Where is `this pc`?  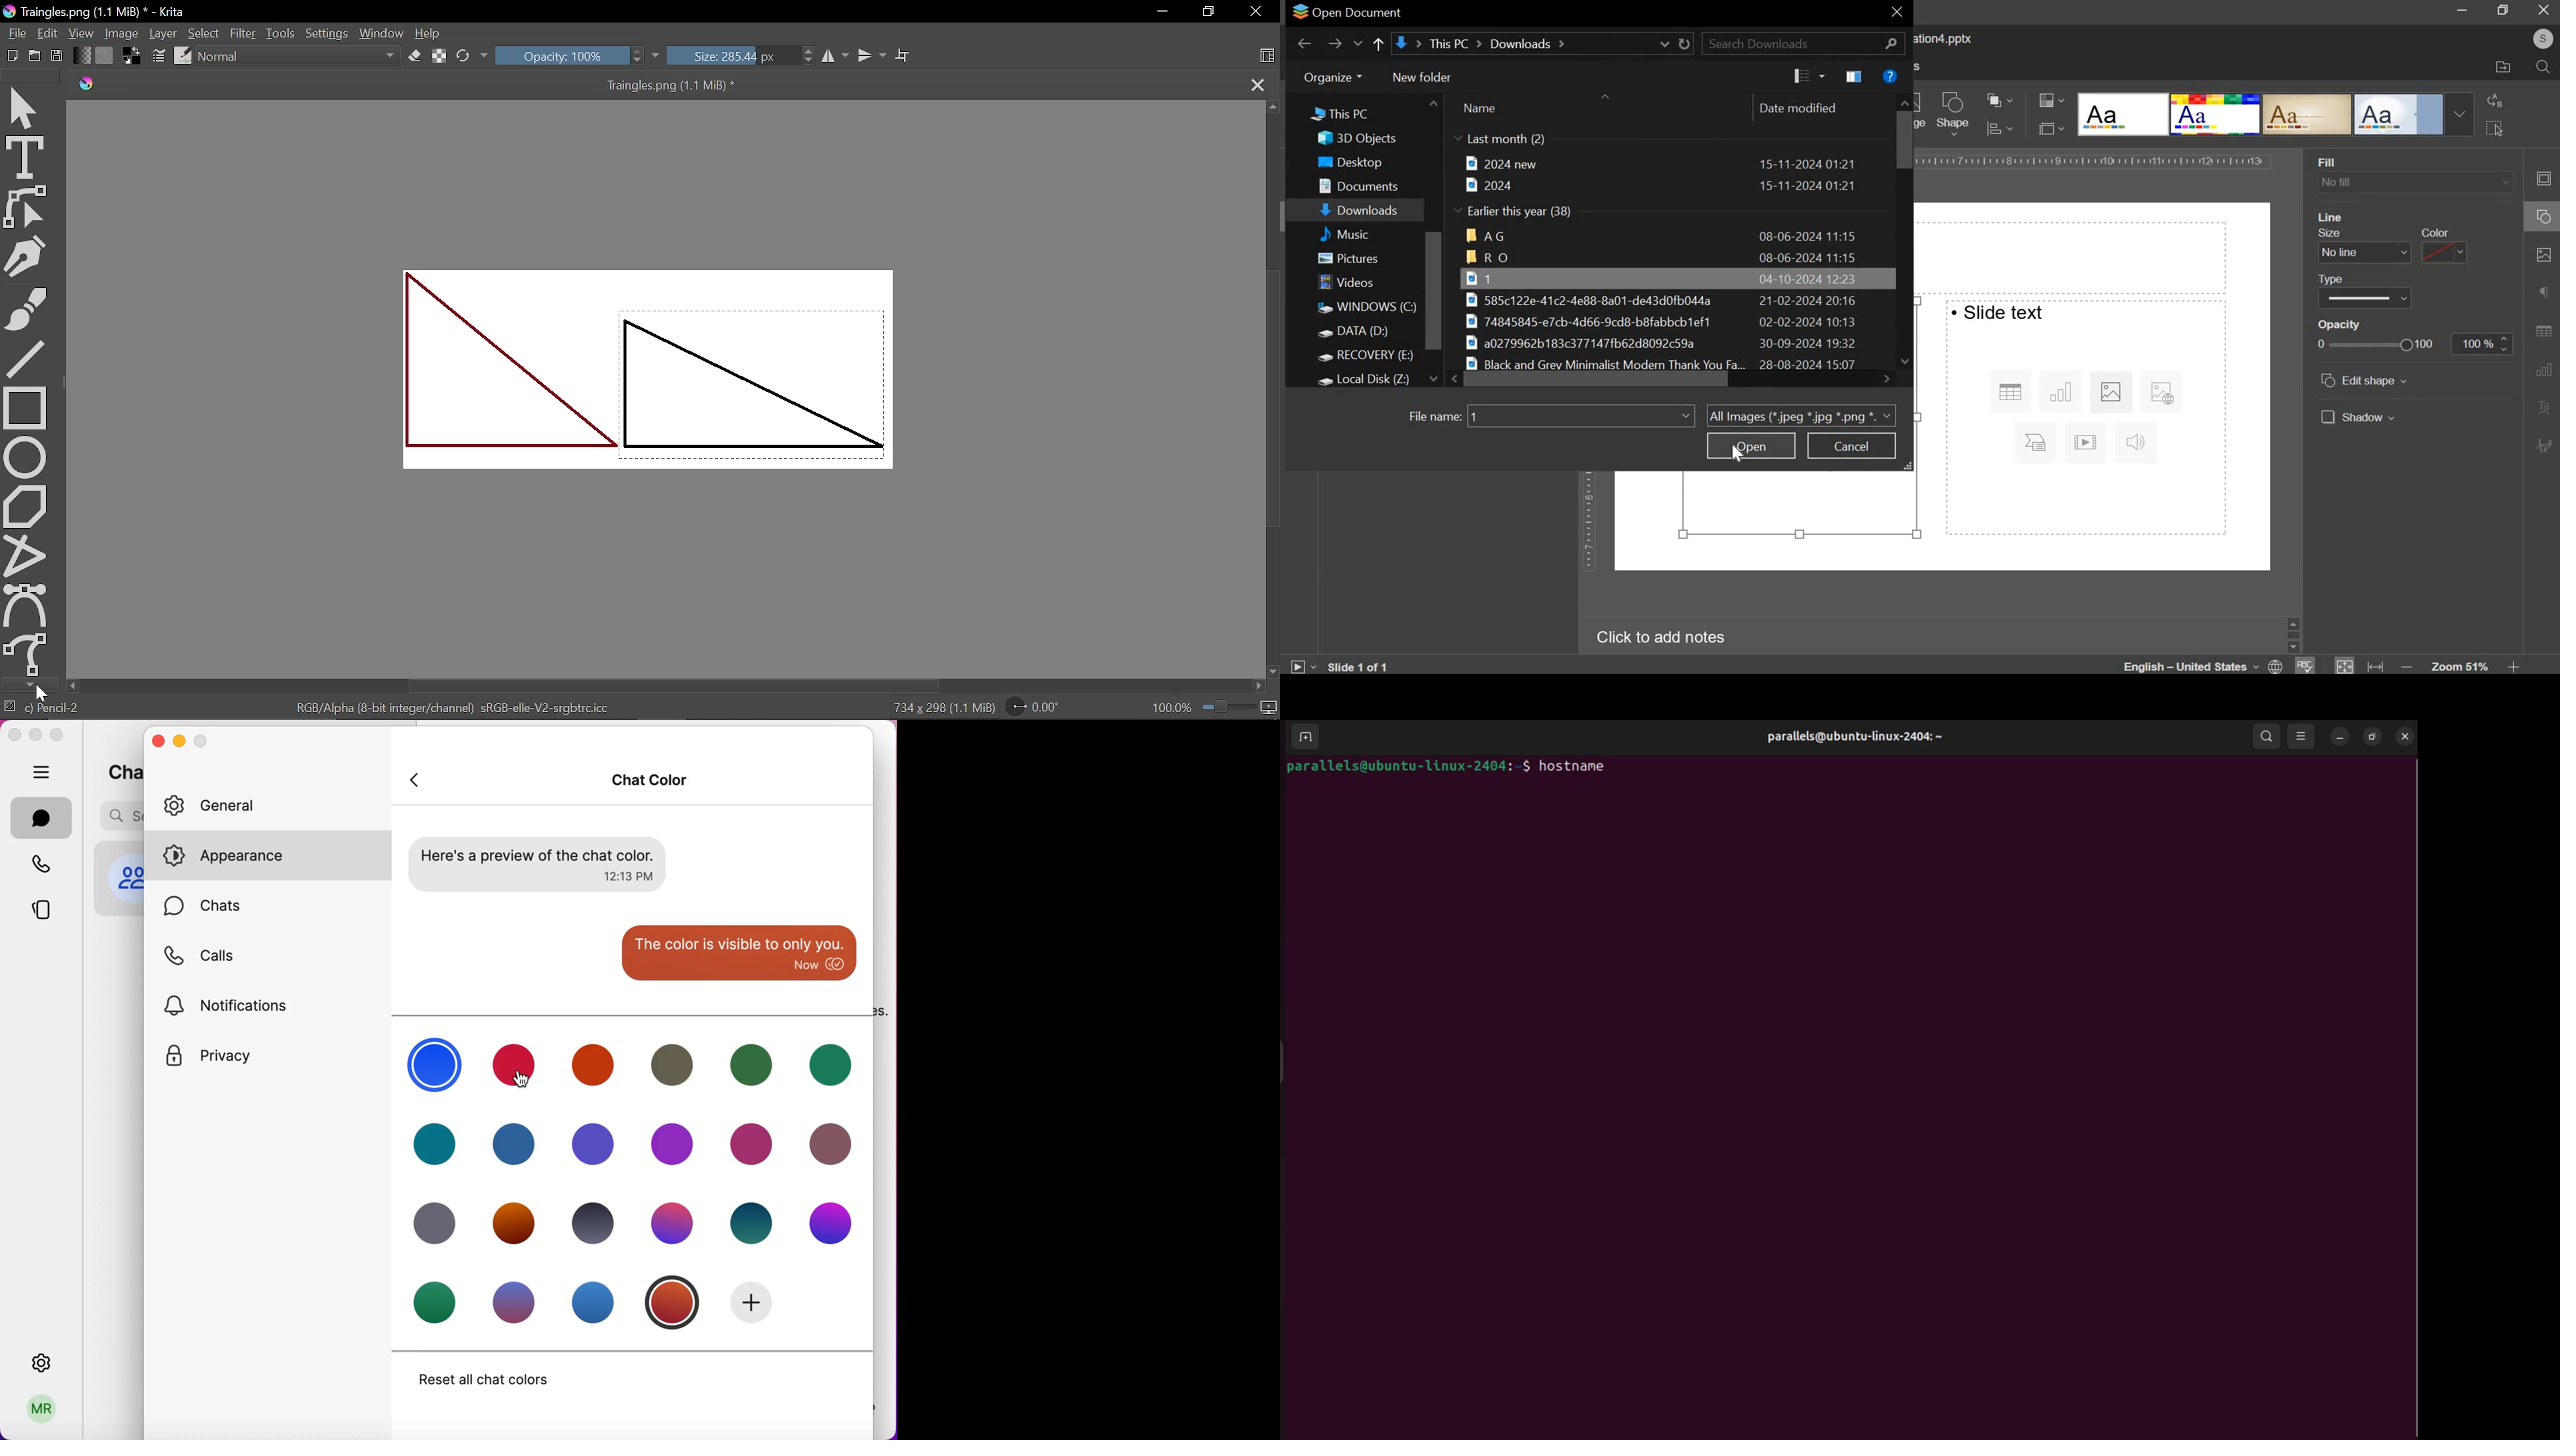 this pc is located at coordinates (1332, 116).